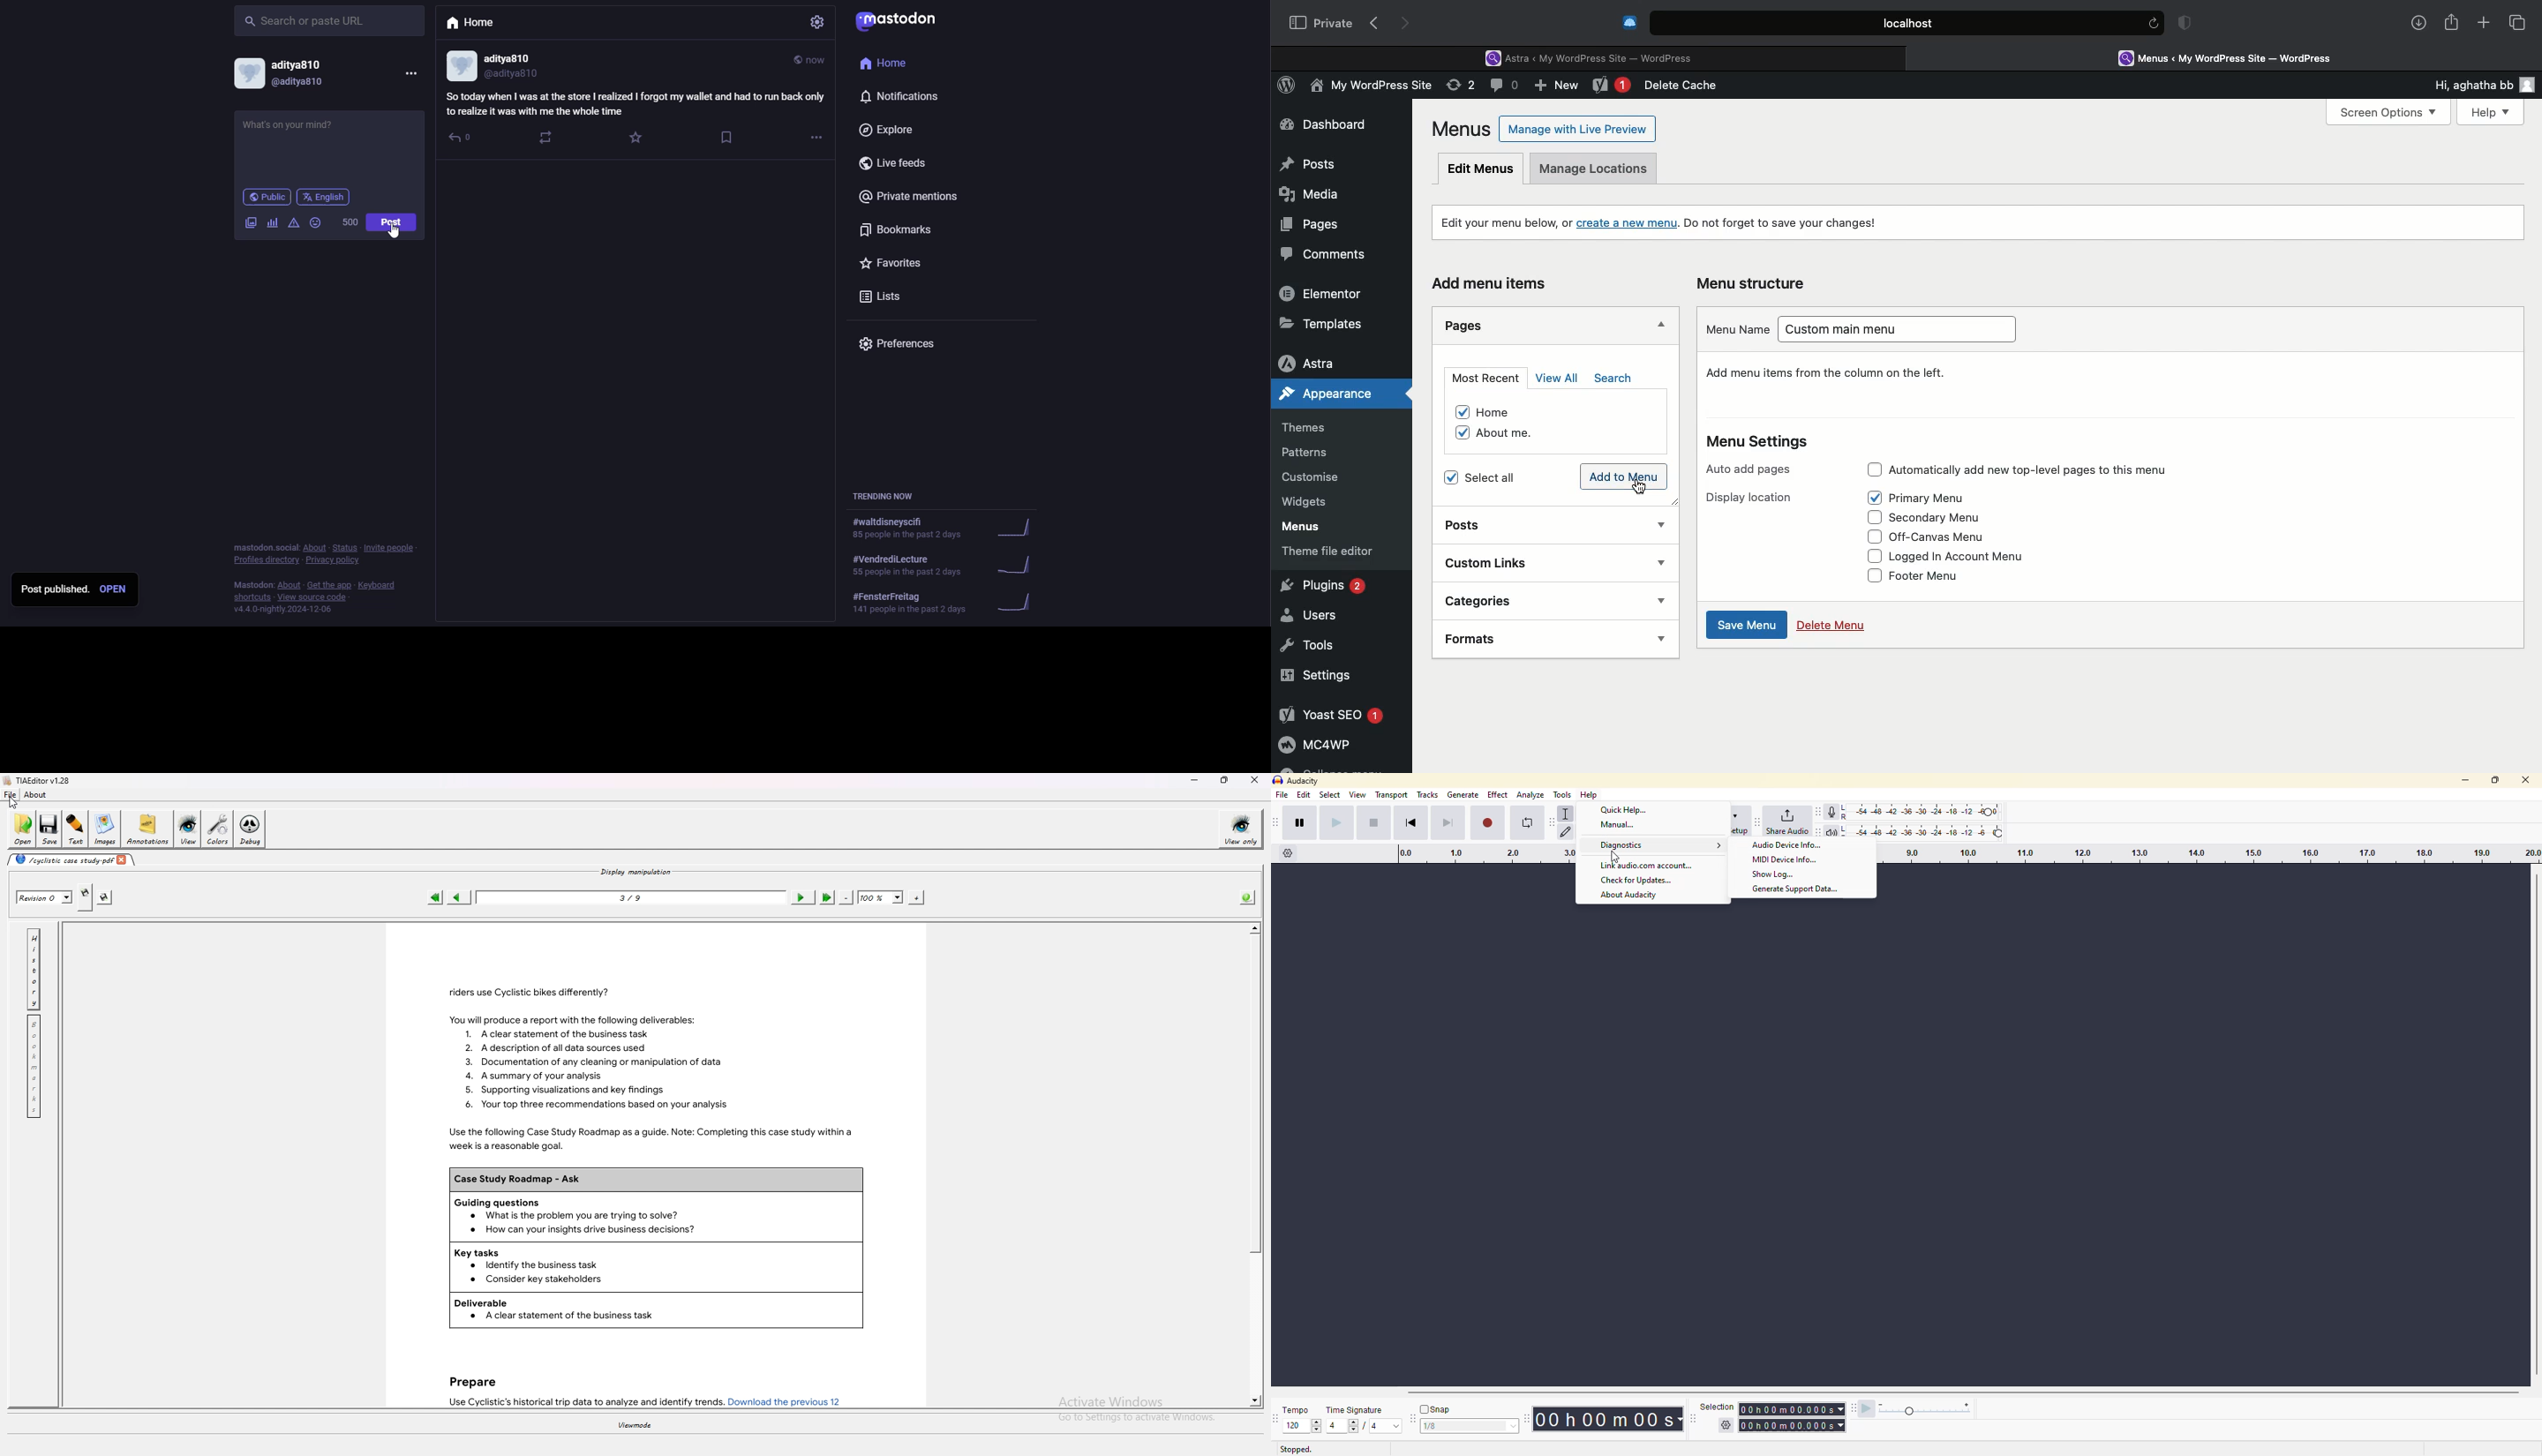 The image size is (2548, 1456). I want to click on Comments, so click(1331, 255).